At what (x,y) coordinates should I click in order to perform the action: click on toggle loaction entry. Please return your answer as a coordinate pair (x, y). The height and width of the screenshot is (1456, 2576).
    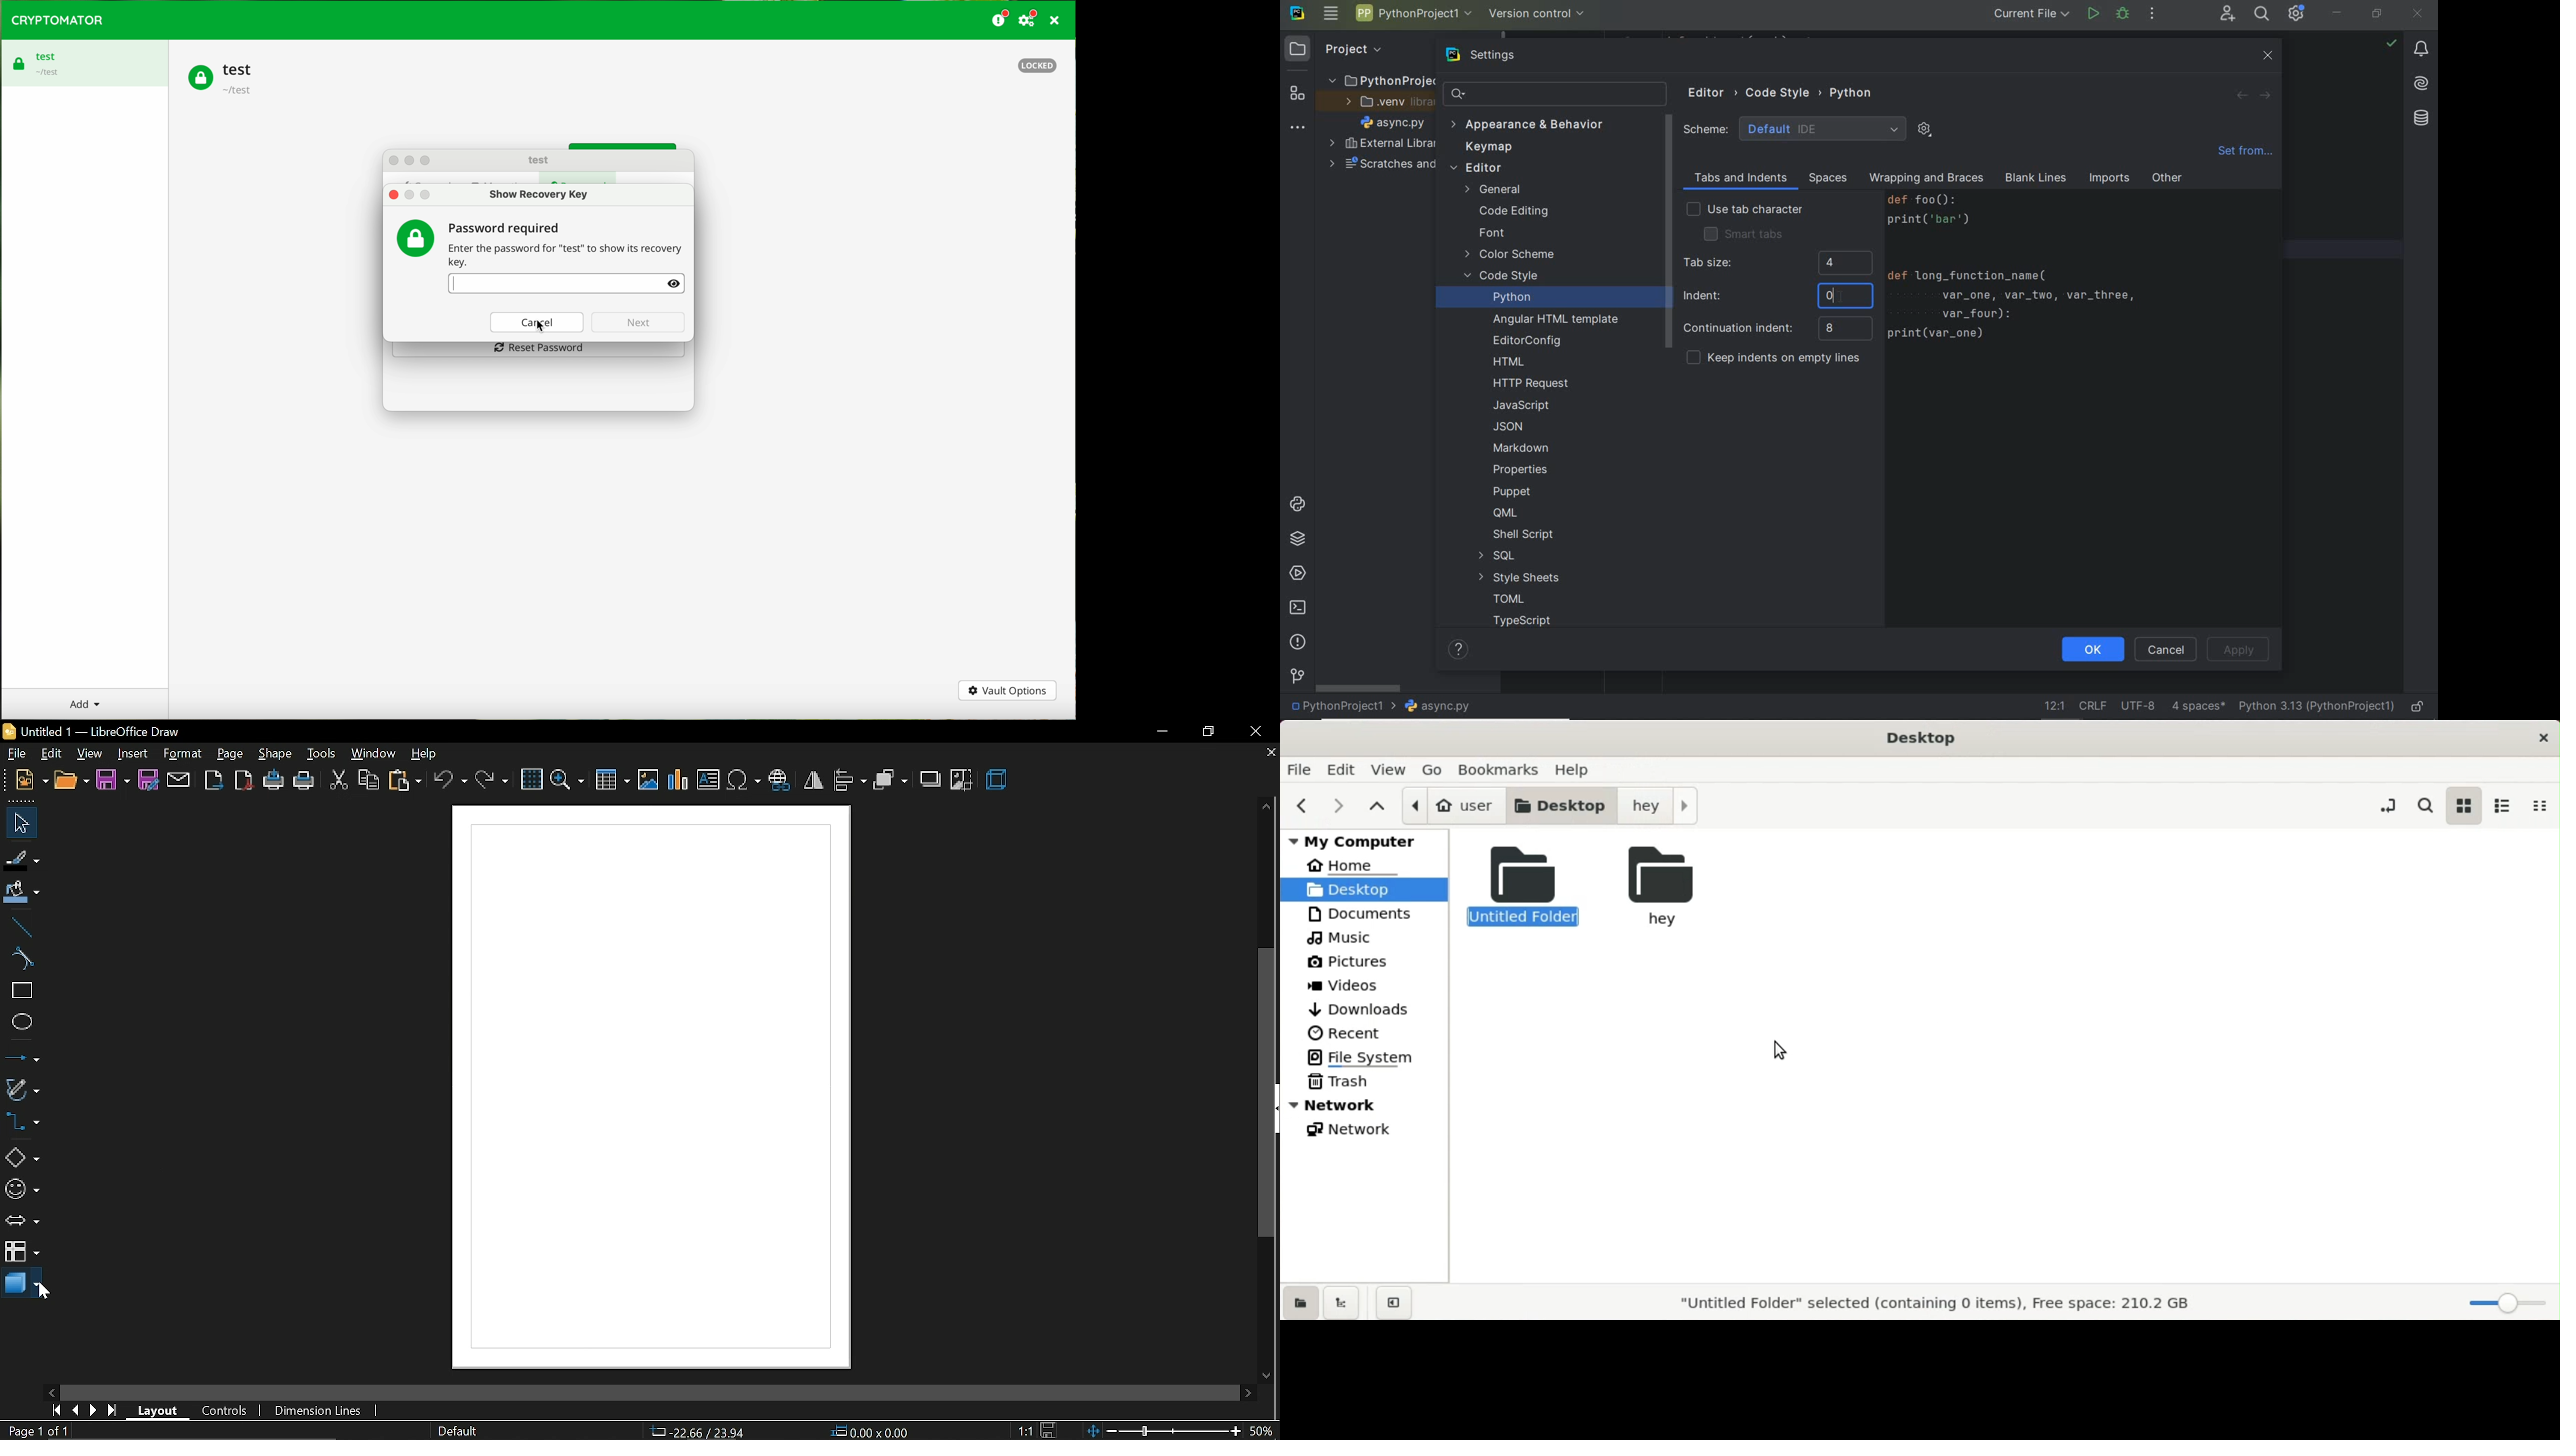
    Looking at the image, I should click on (2386, 806).